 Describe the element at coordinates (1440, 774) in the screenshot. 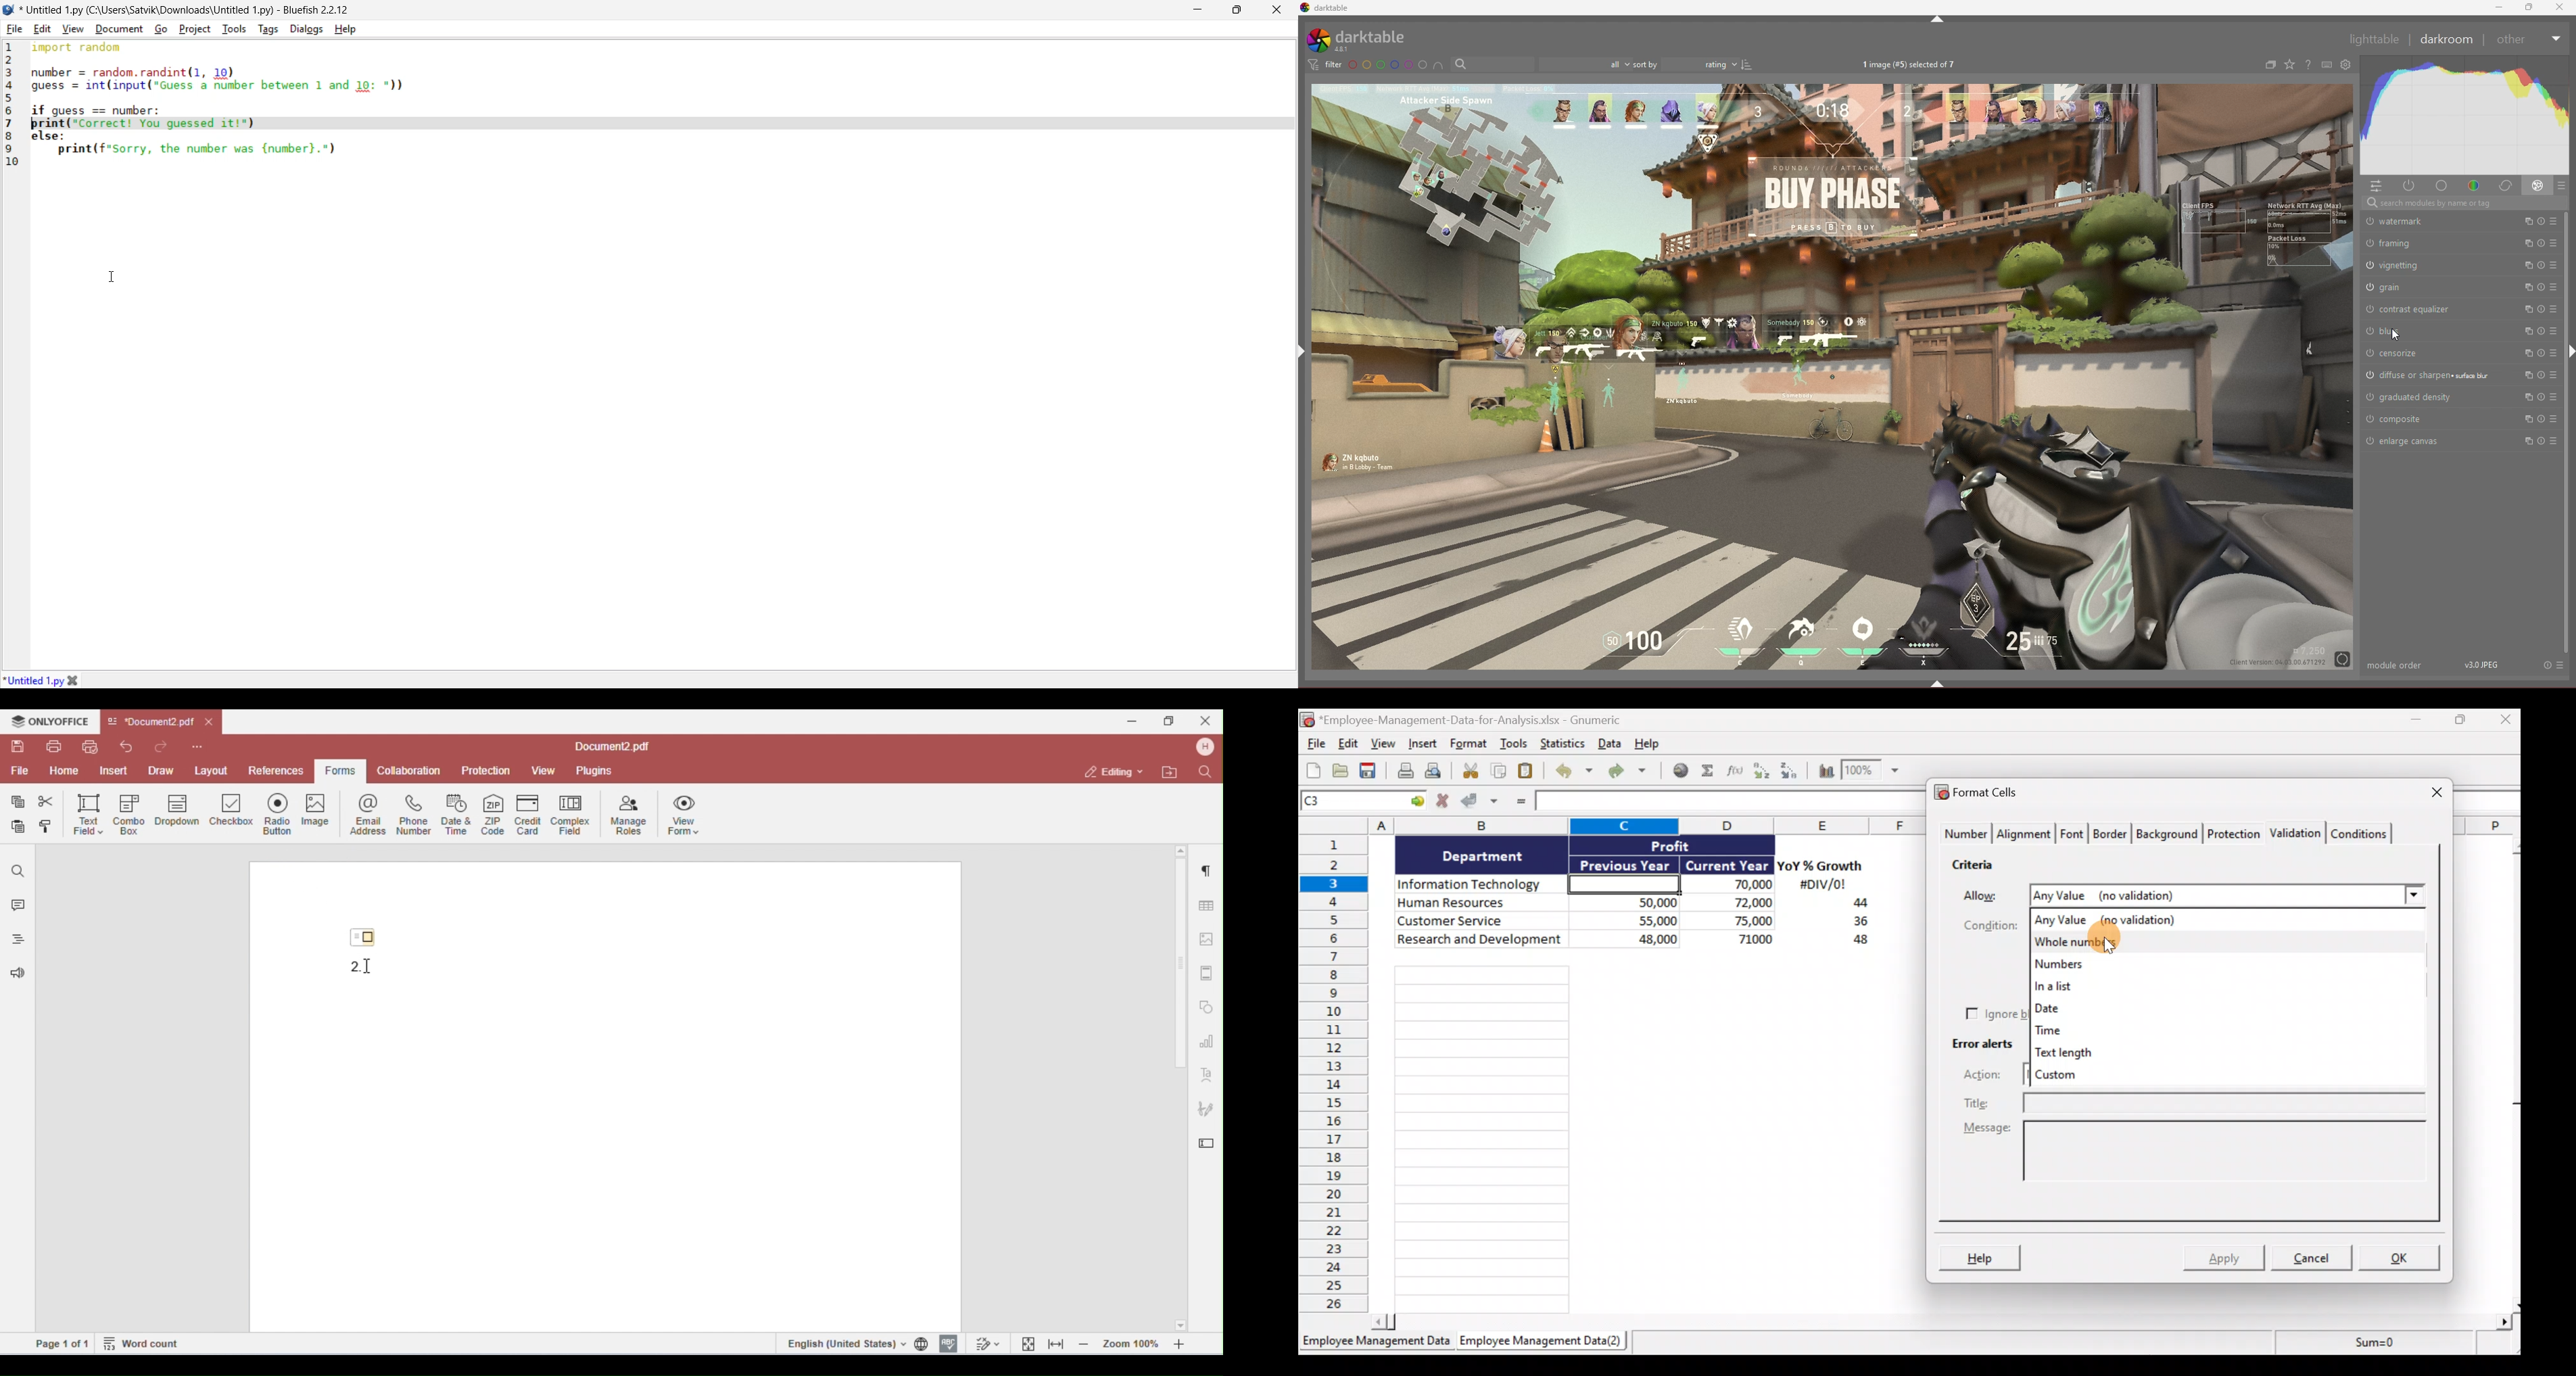

I see `Print preview` at that location.